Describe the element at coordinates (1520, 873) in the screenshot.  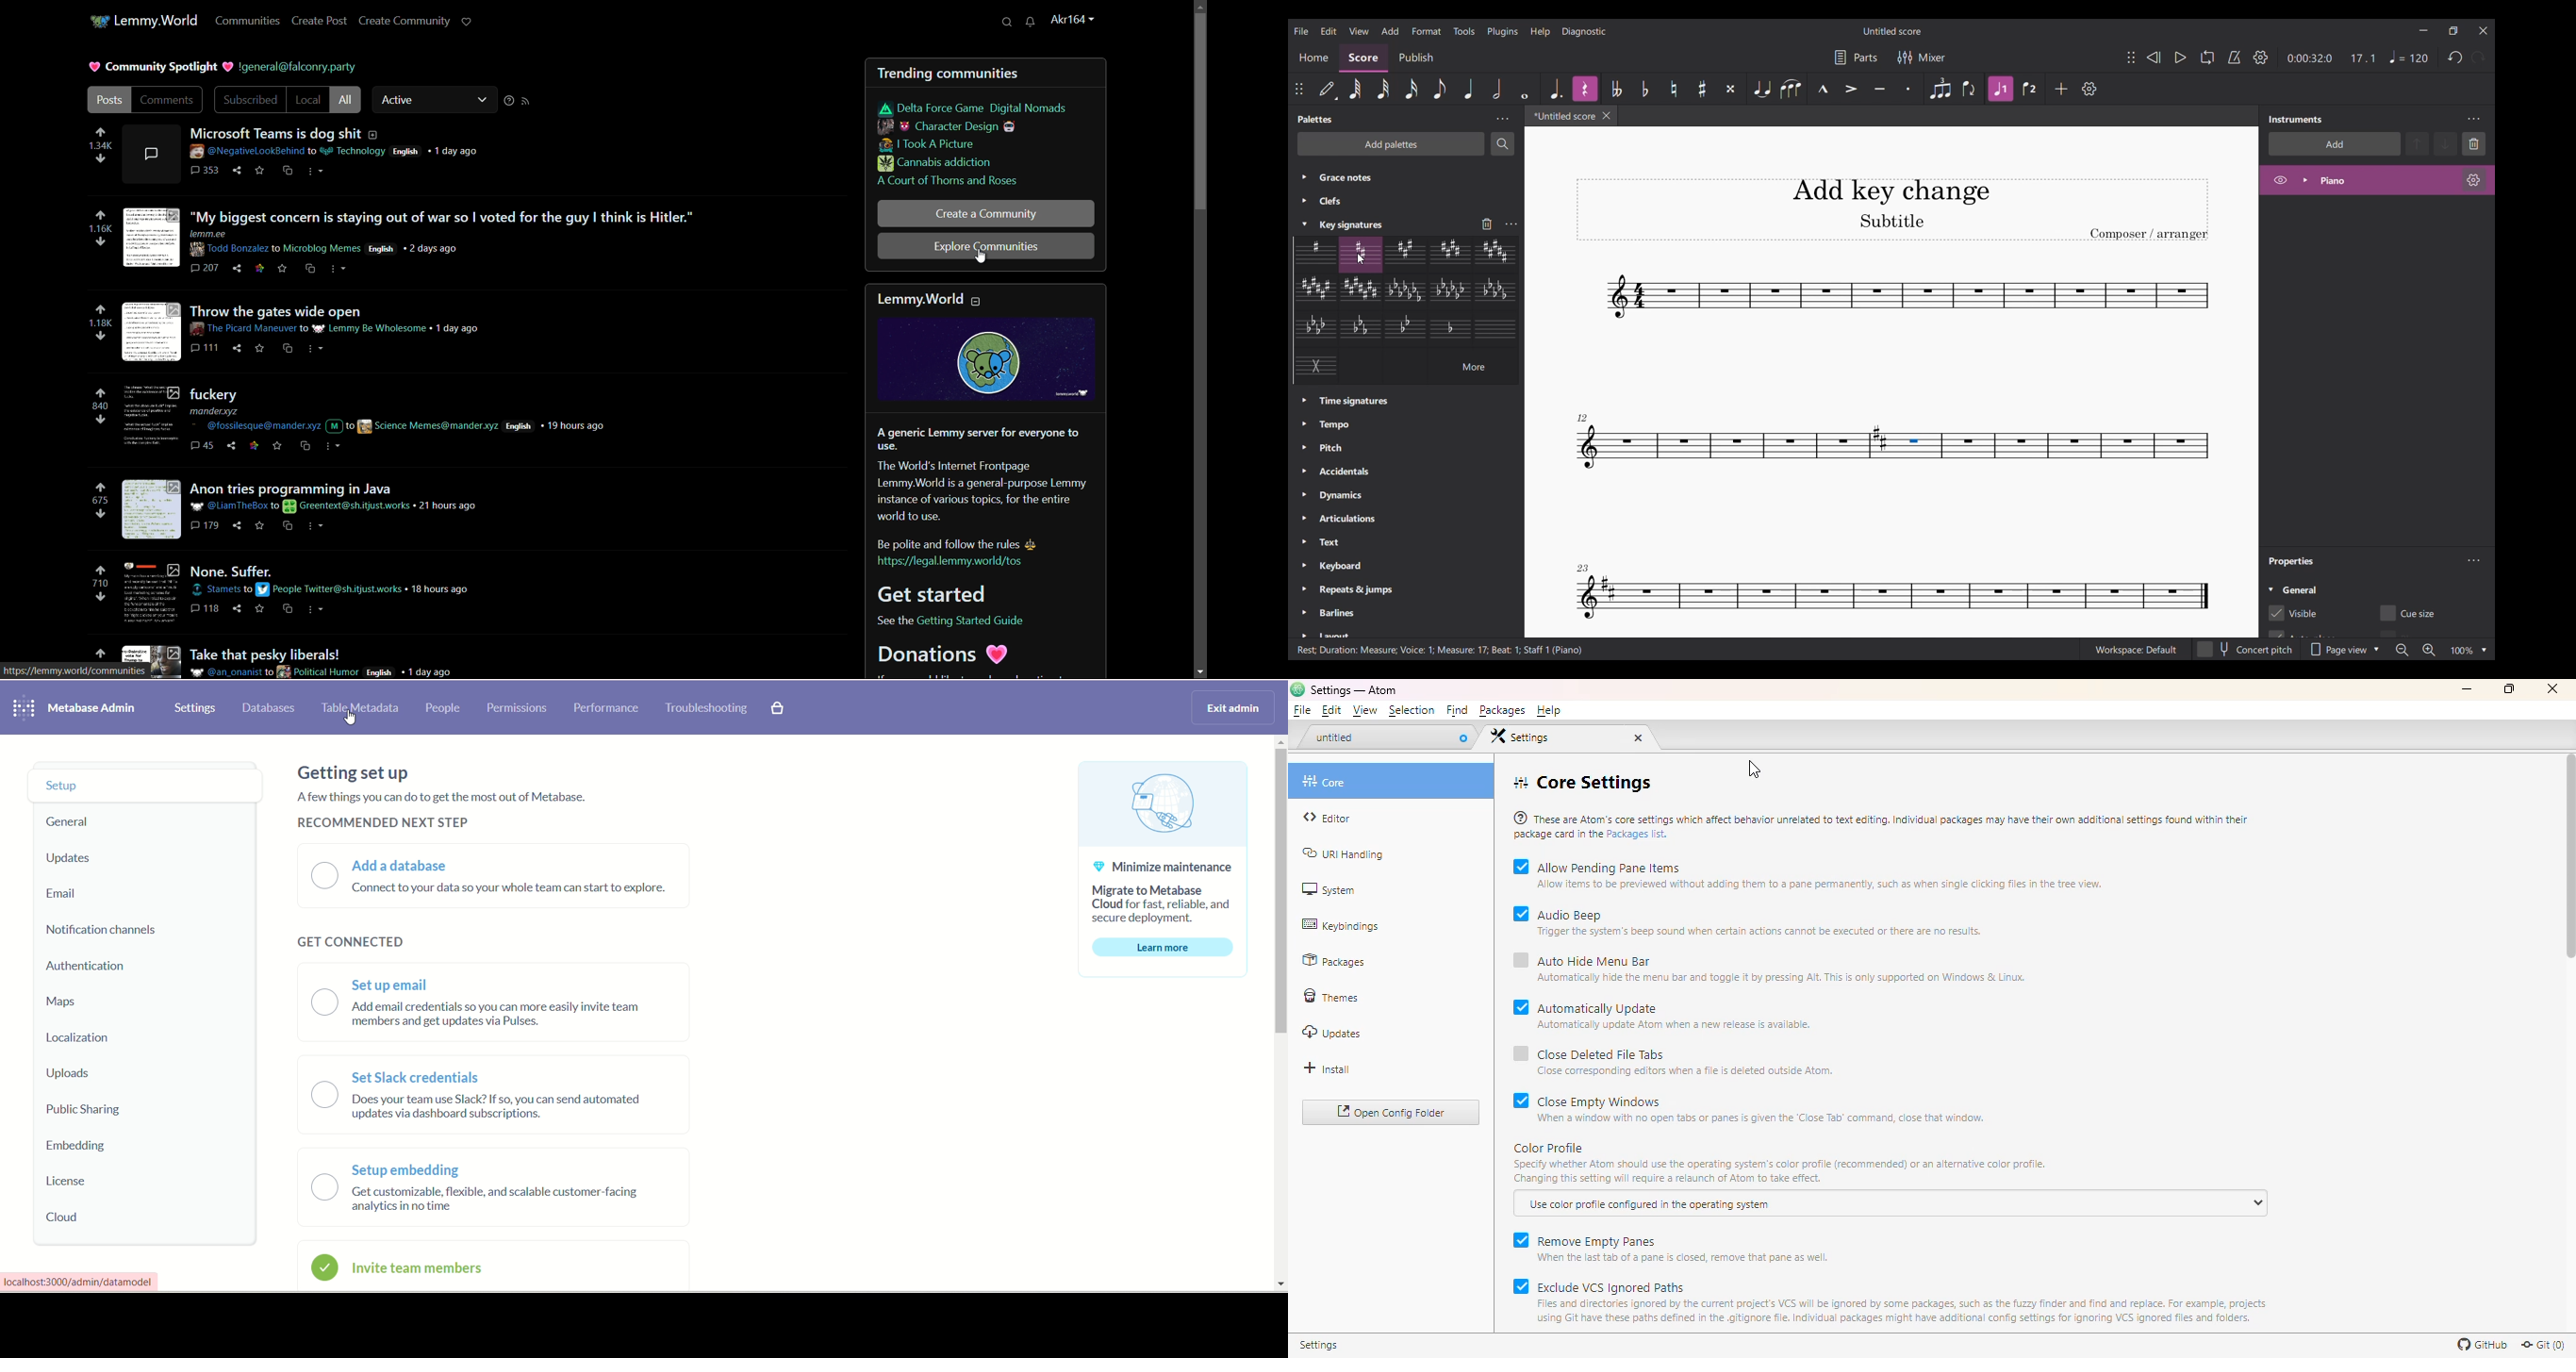
I see `checkbox` at that location.